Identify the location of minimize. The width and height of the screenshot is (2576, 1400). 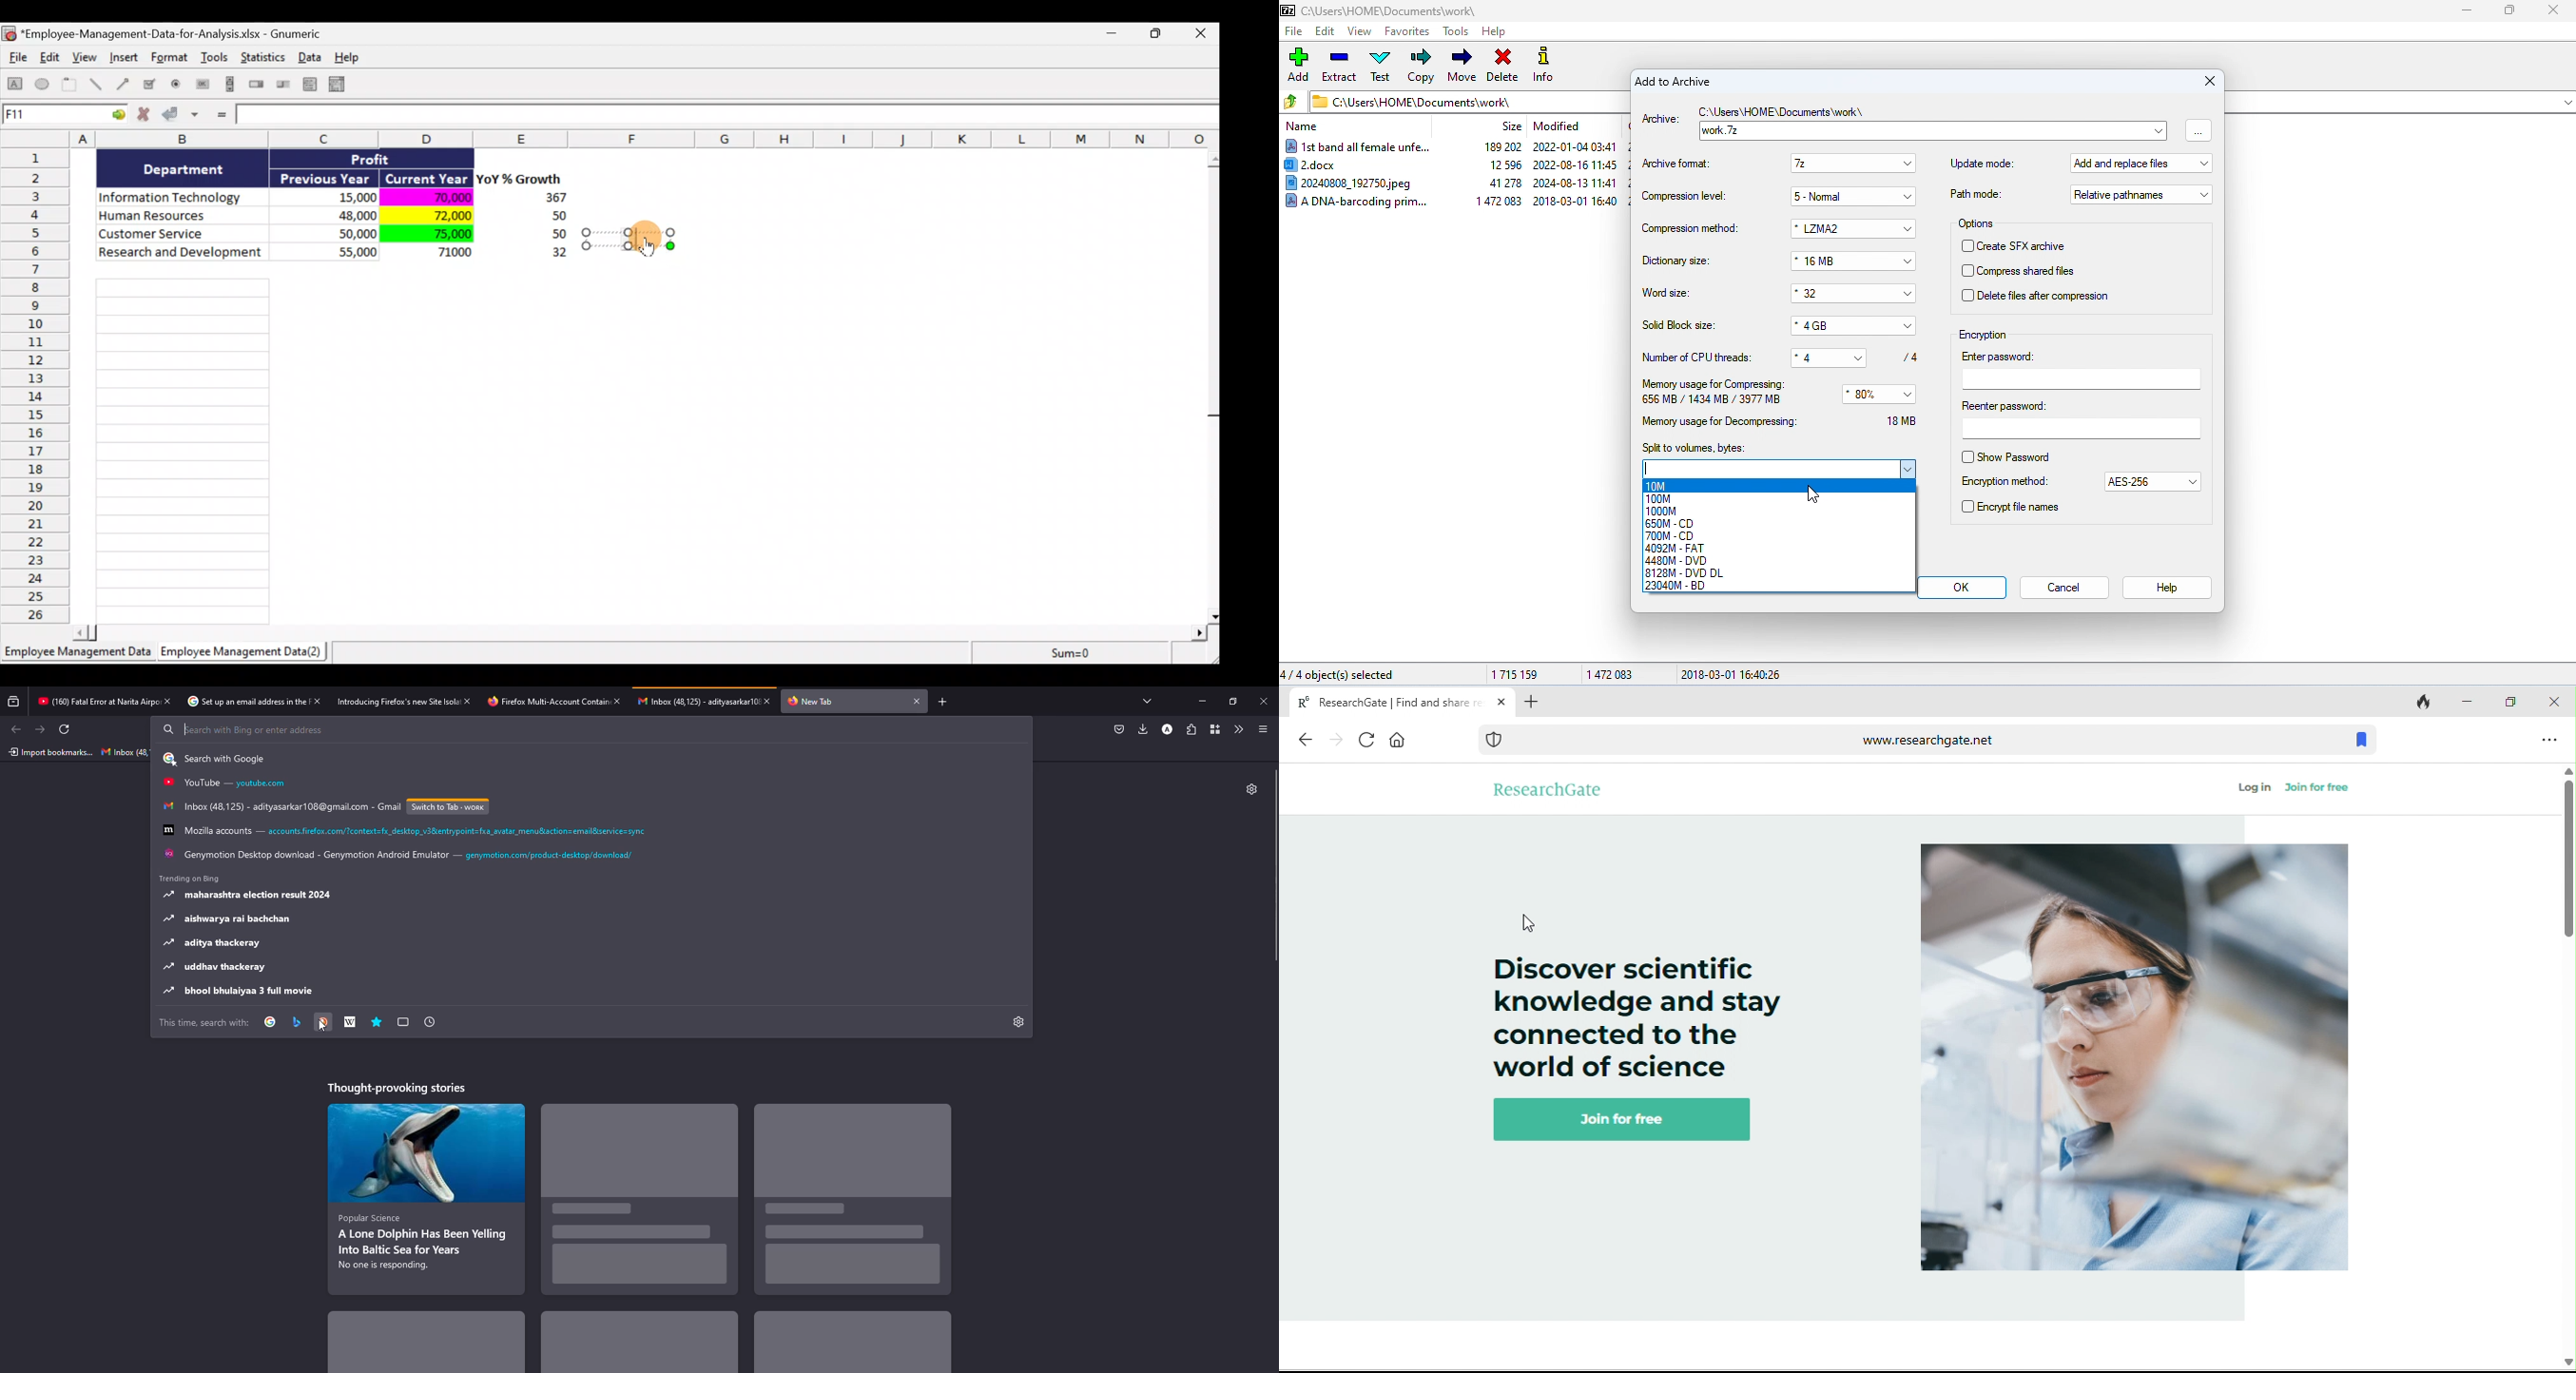
(2465, 700).